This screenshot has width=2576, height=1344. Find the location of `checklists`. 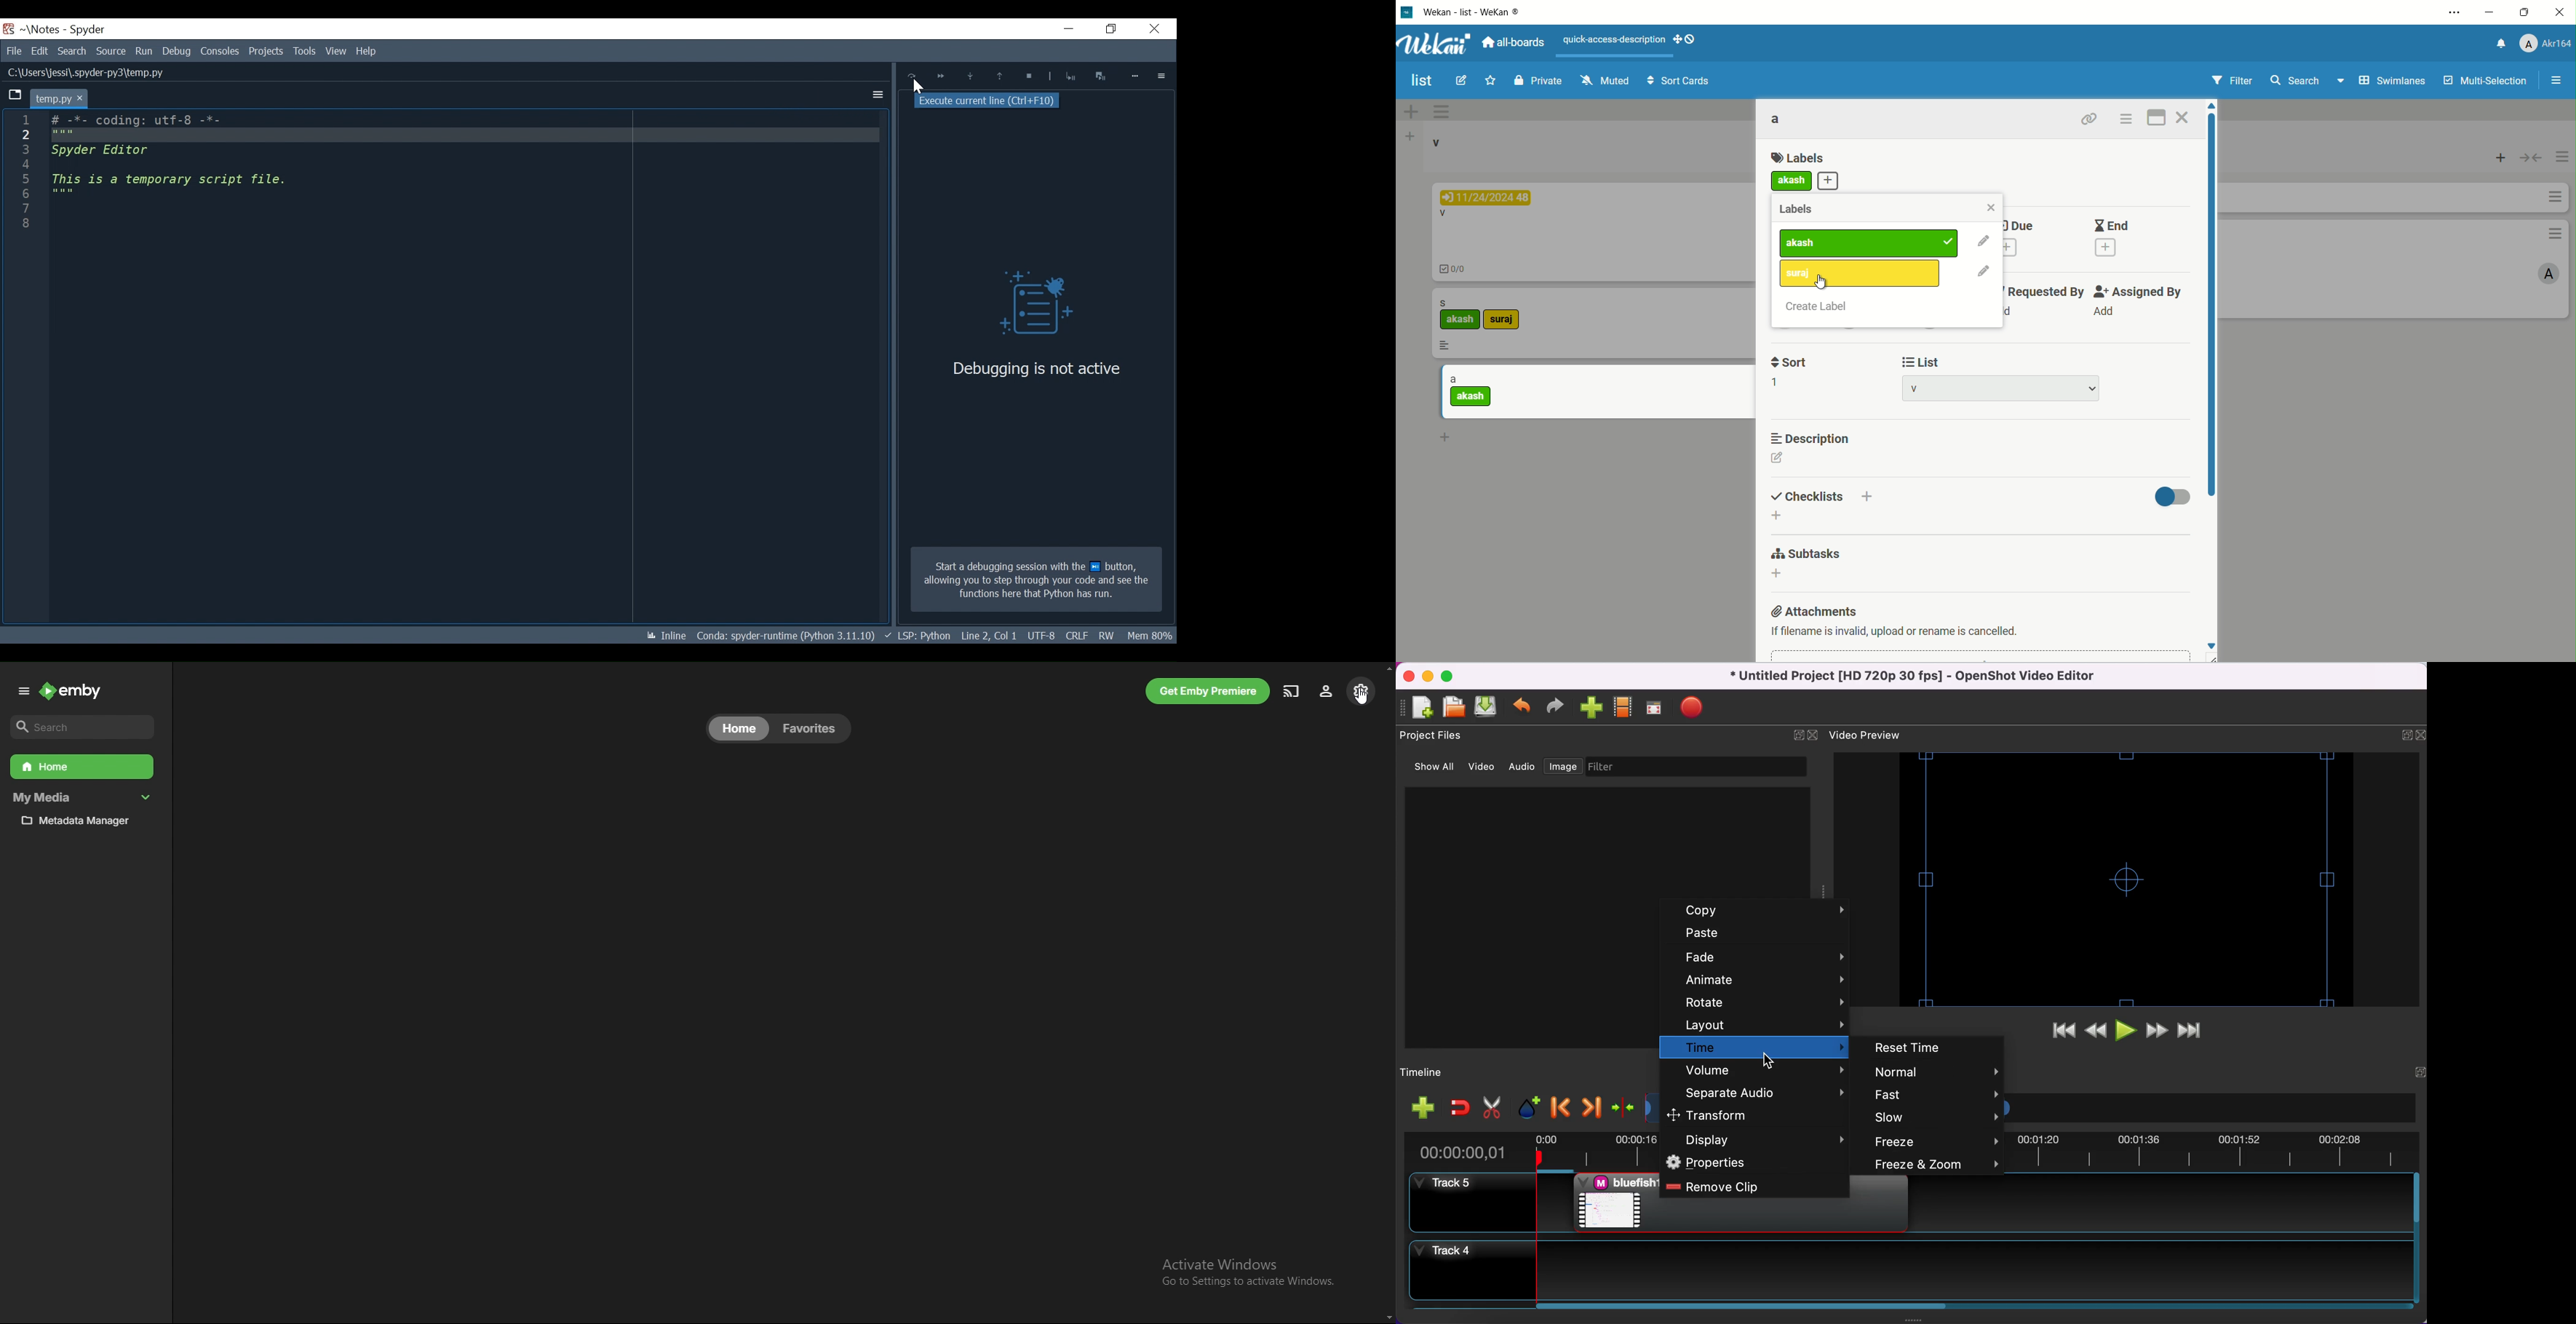

checklists is located at coordinates (1806, 495).